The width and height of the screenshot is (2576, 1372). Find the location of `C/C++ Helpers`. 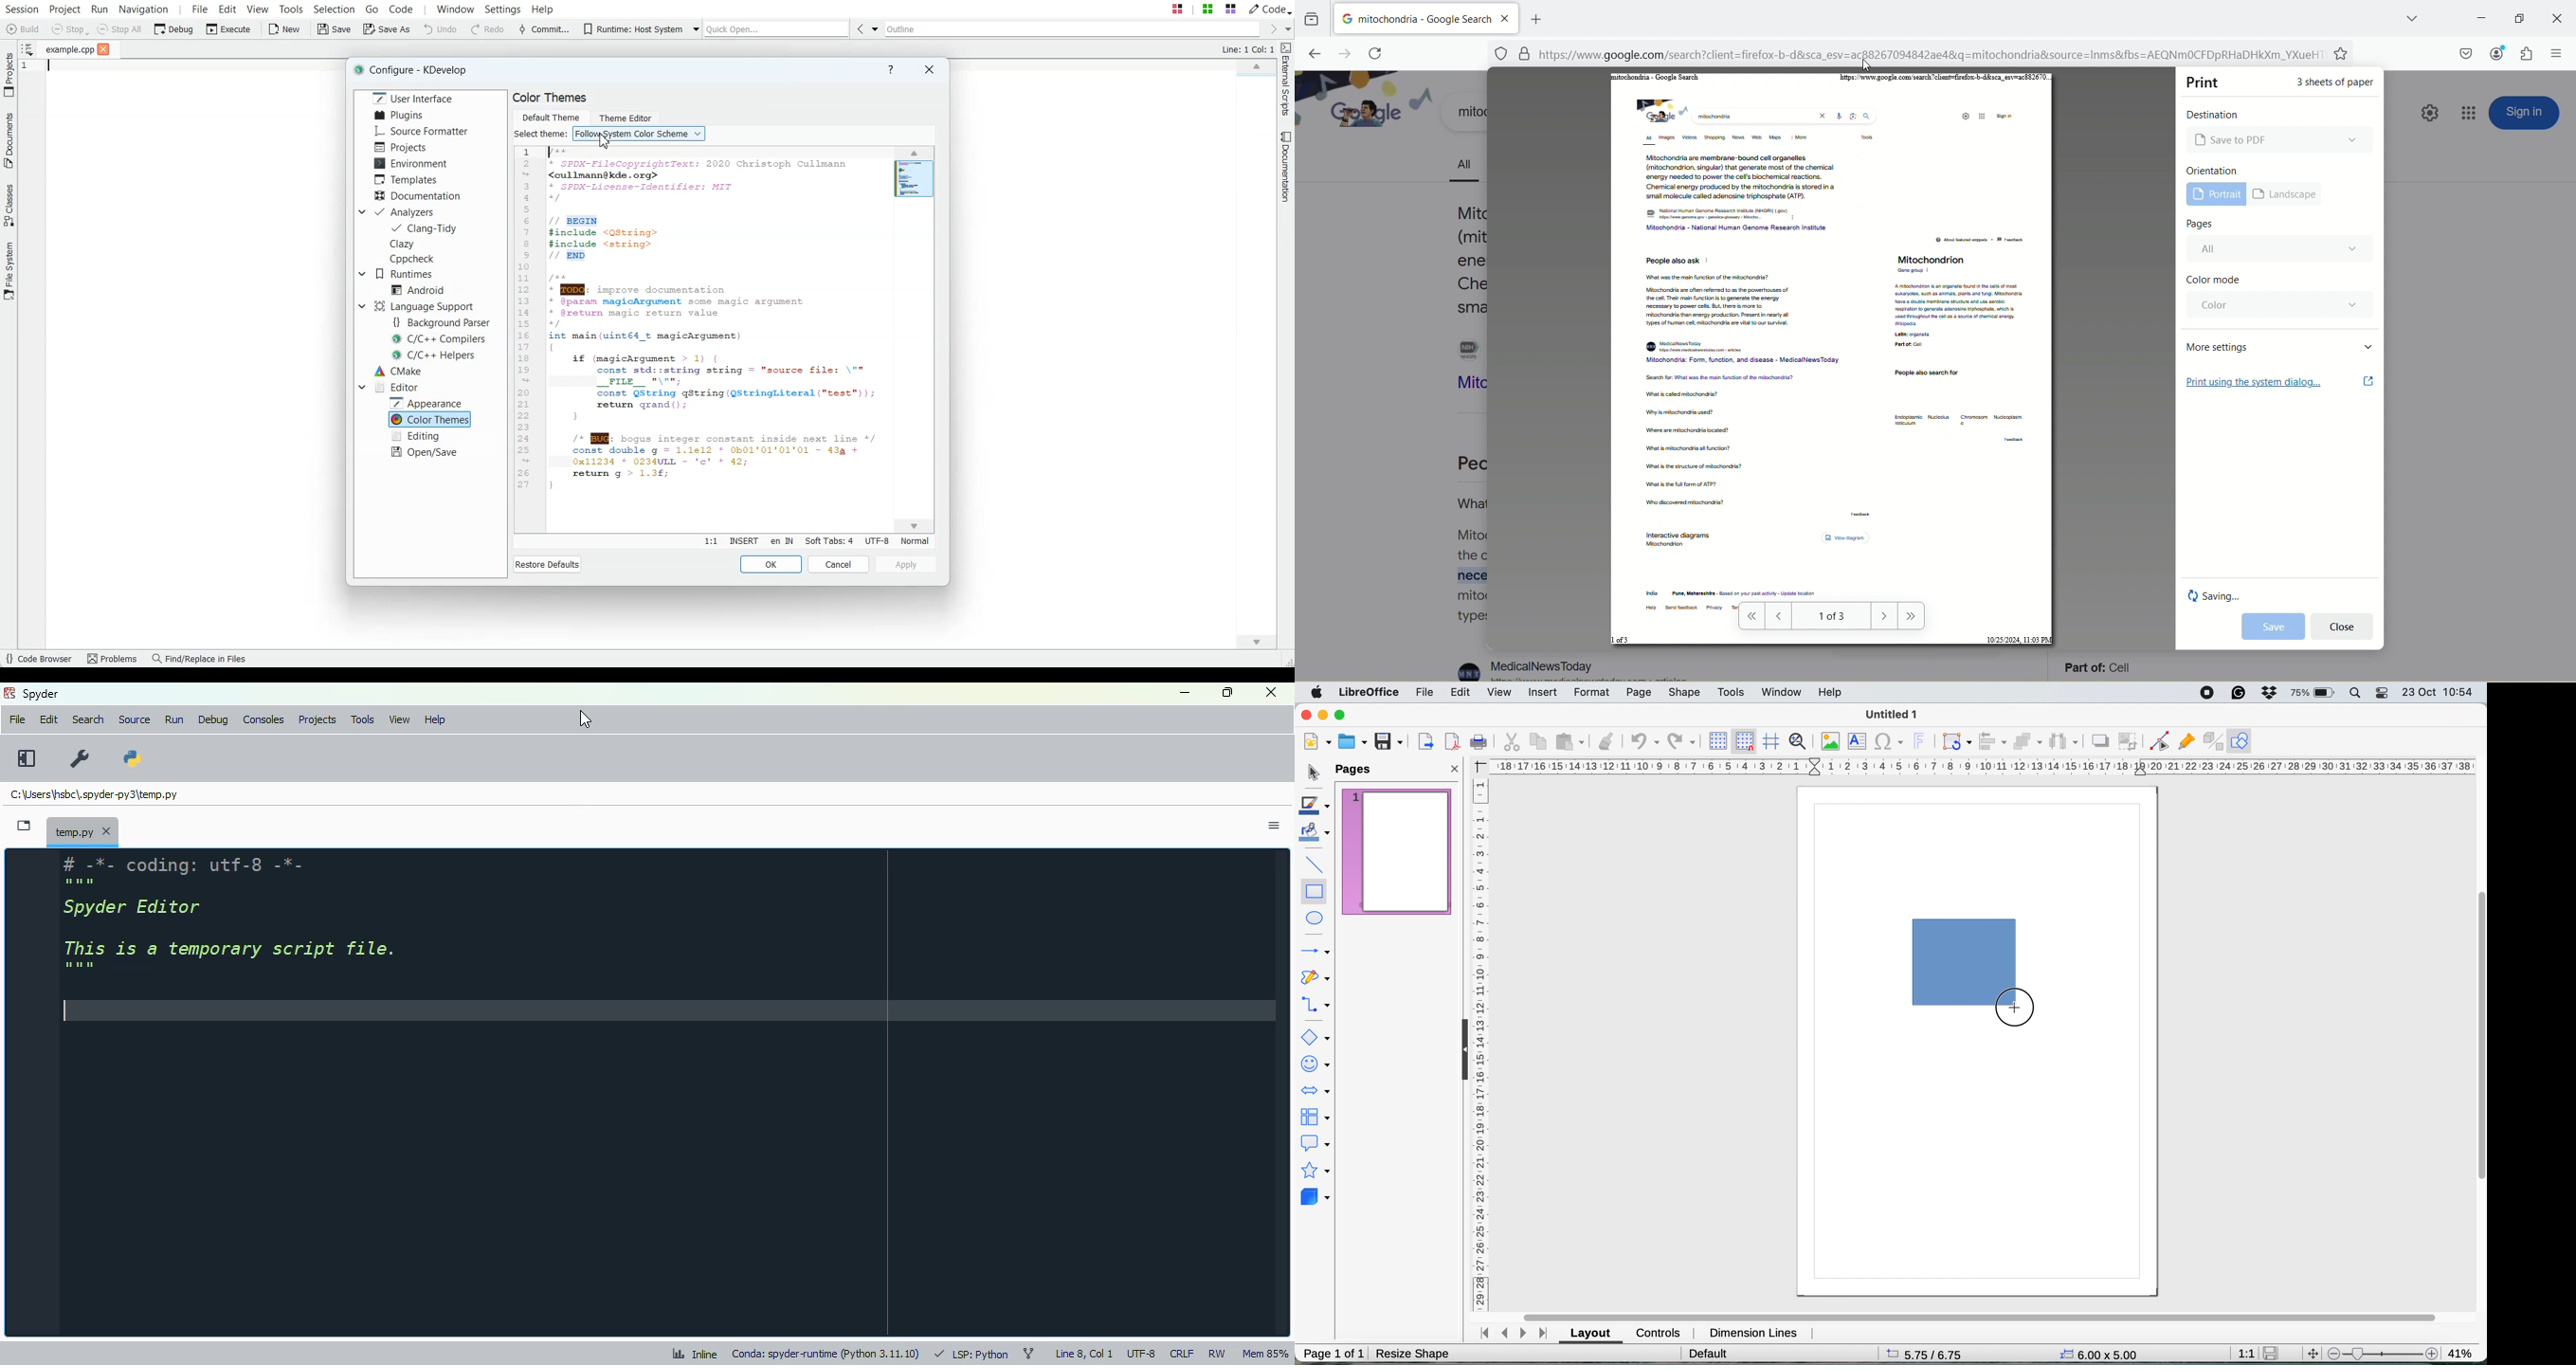

C/C++ Helpers is located at coordinates (435, 355).